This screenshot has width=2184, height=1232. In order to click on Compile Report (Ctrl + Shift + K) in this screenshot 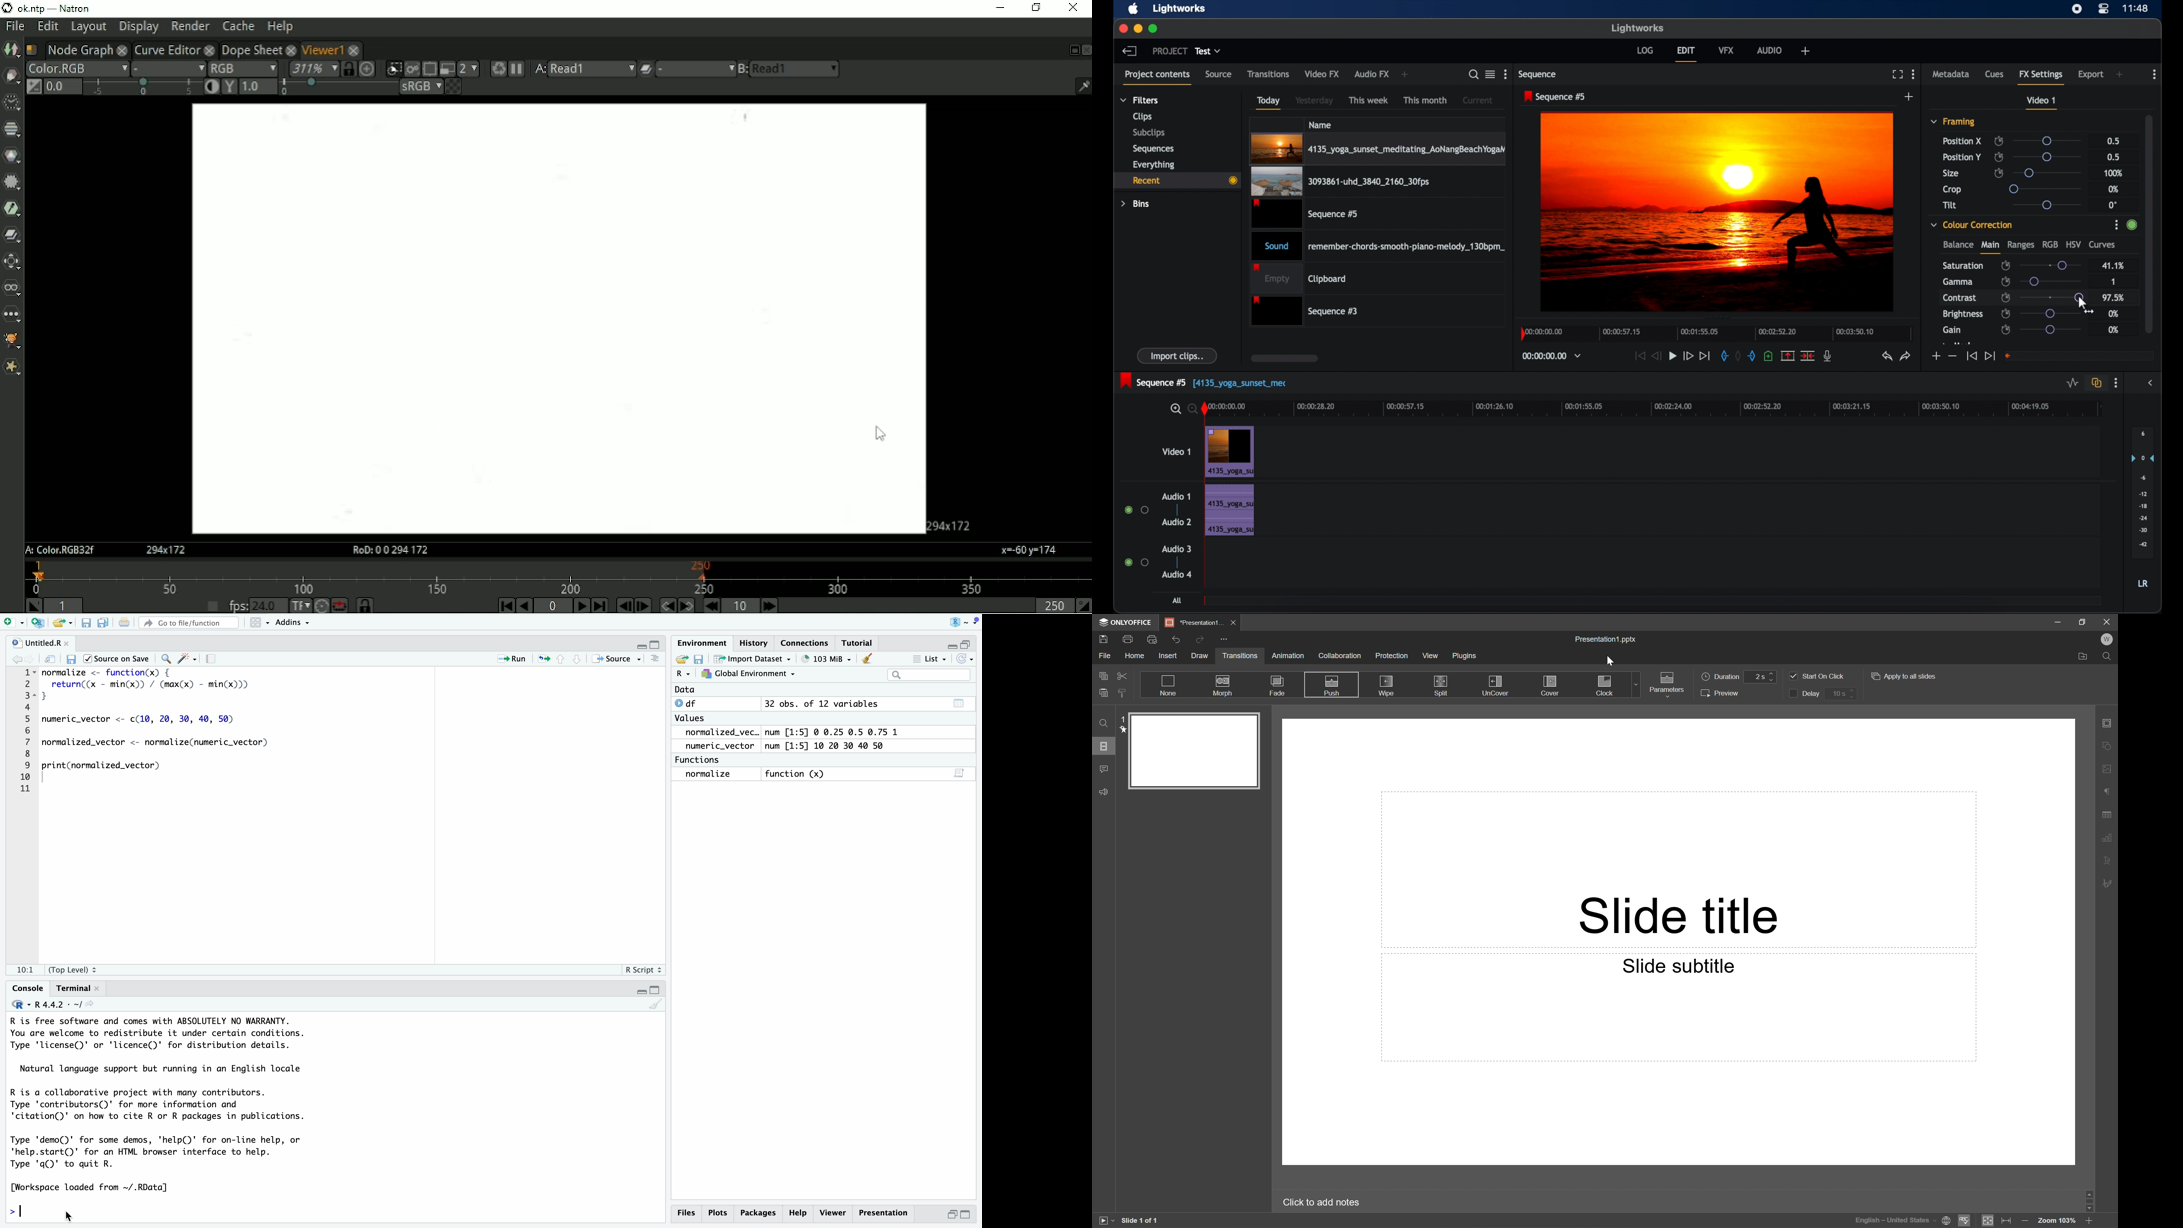, I will do `click(213, 658)`.